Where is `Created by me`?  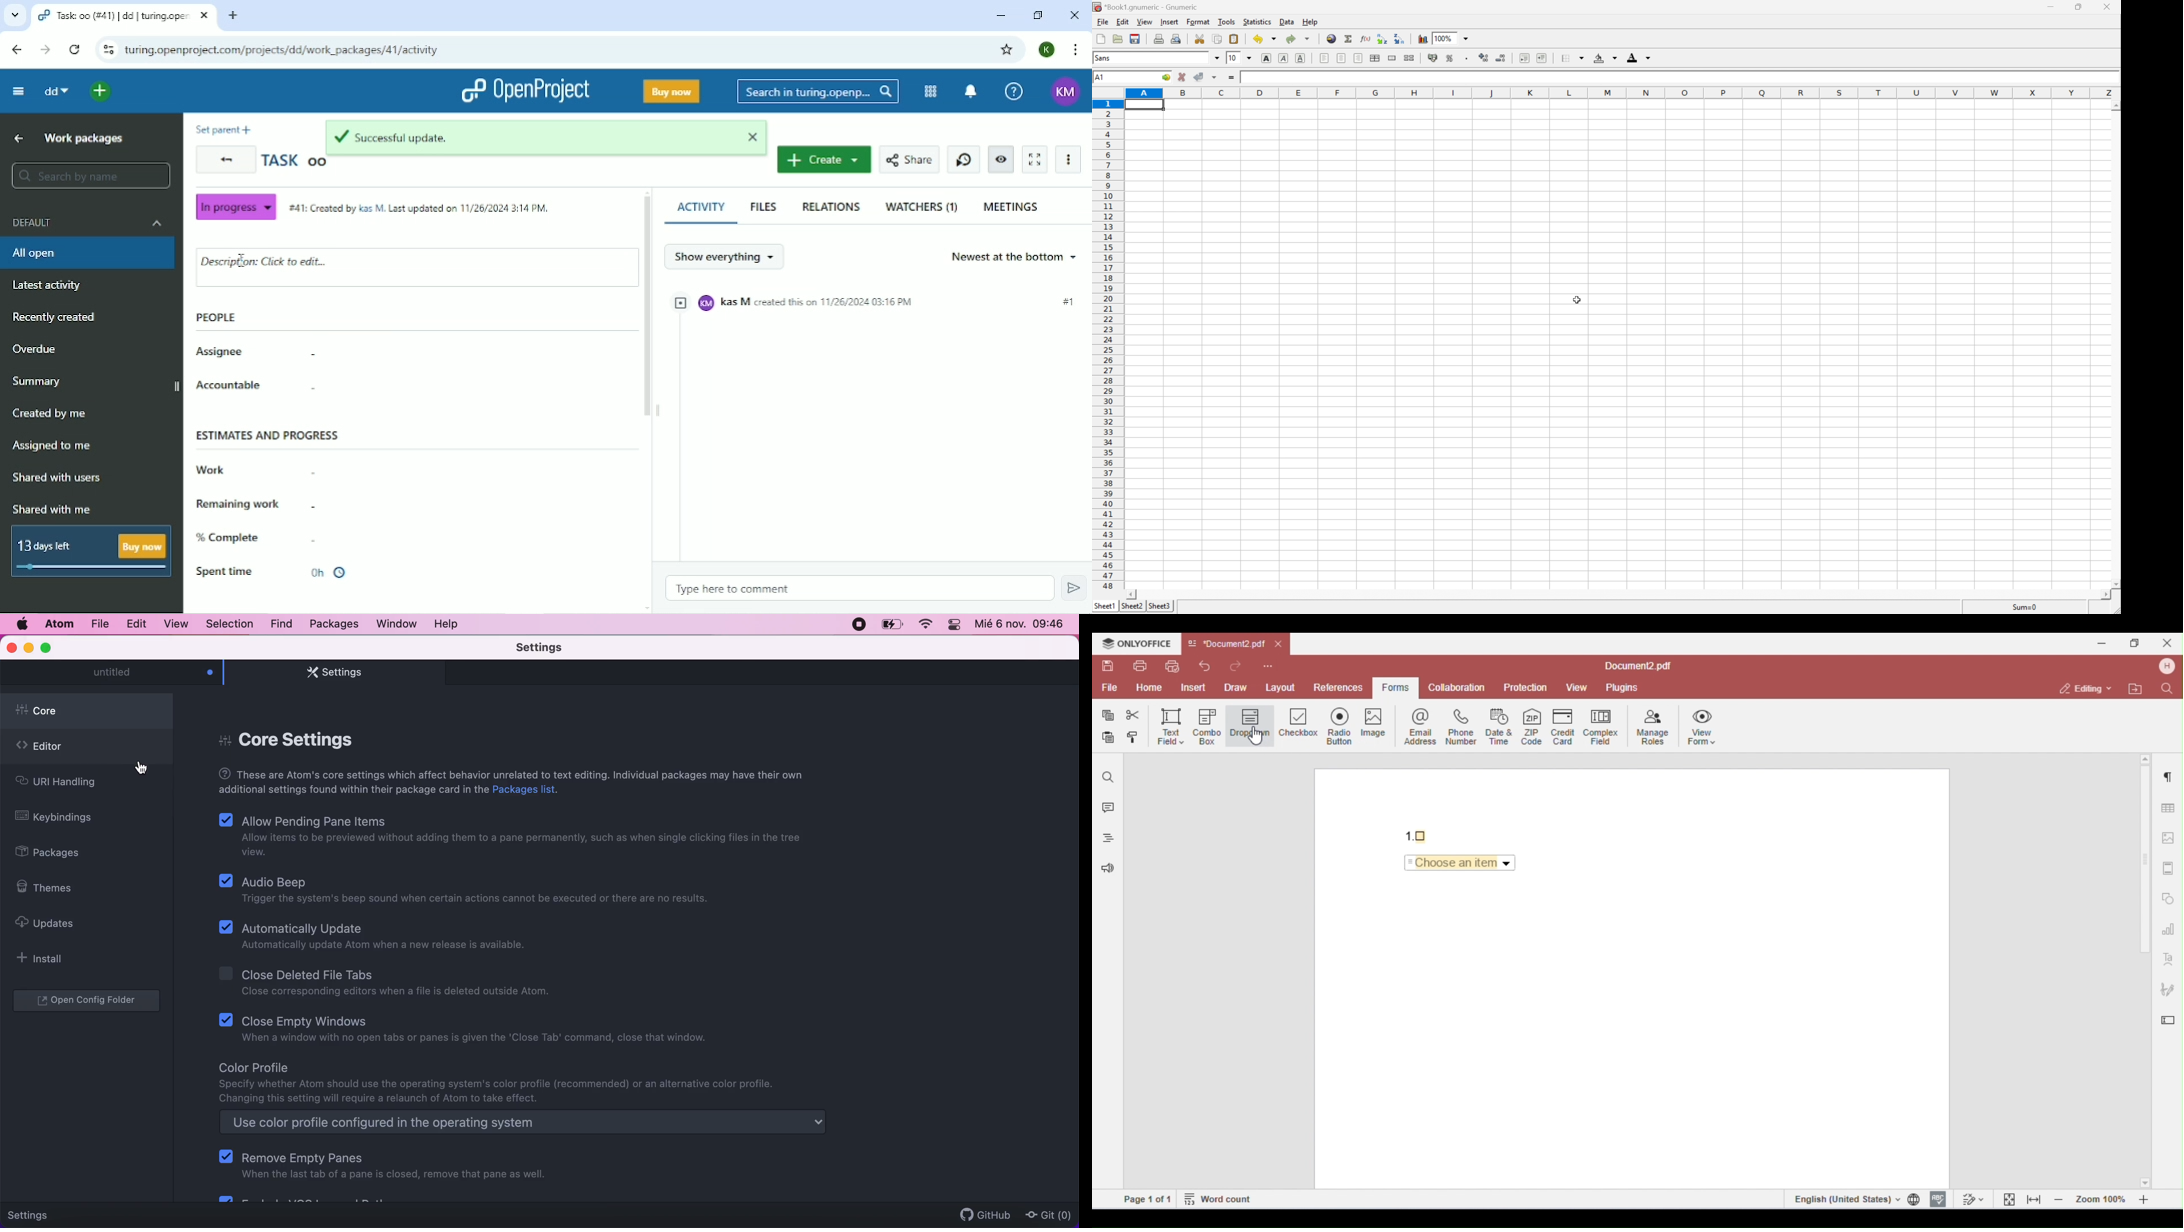 Created by me is located at coordinates (55, 414).